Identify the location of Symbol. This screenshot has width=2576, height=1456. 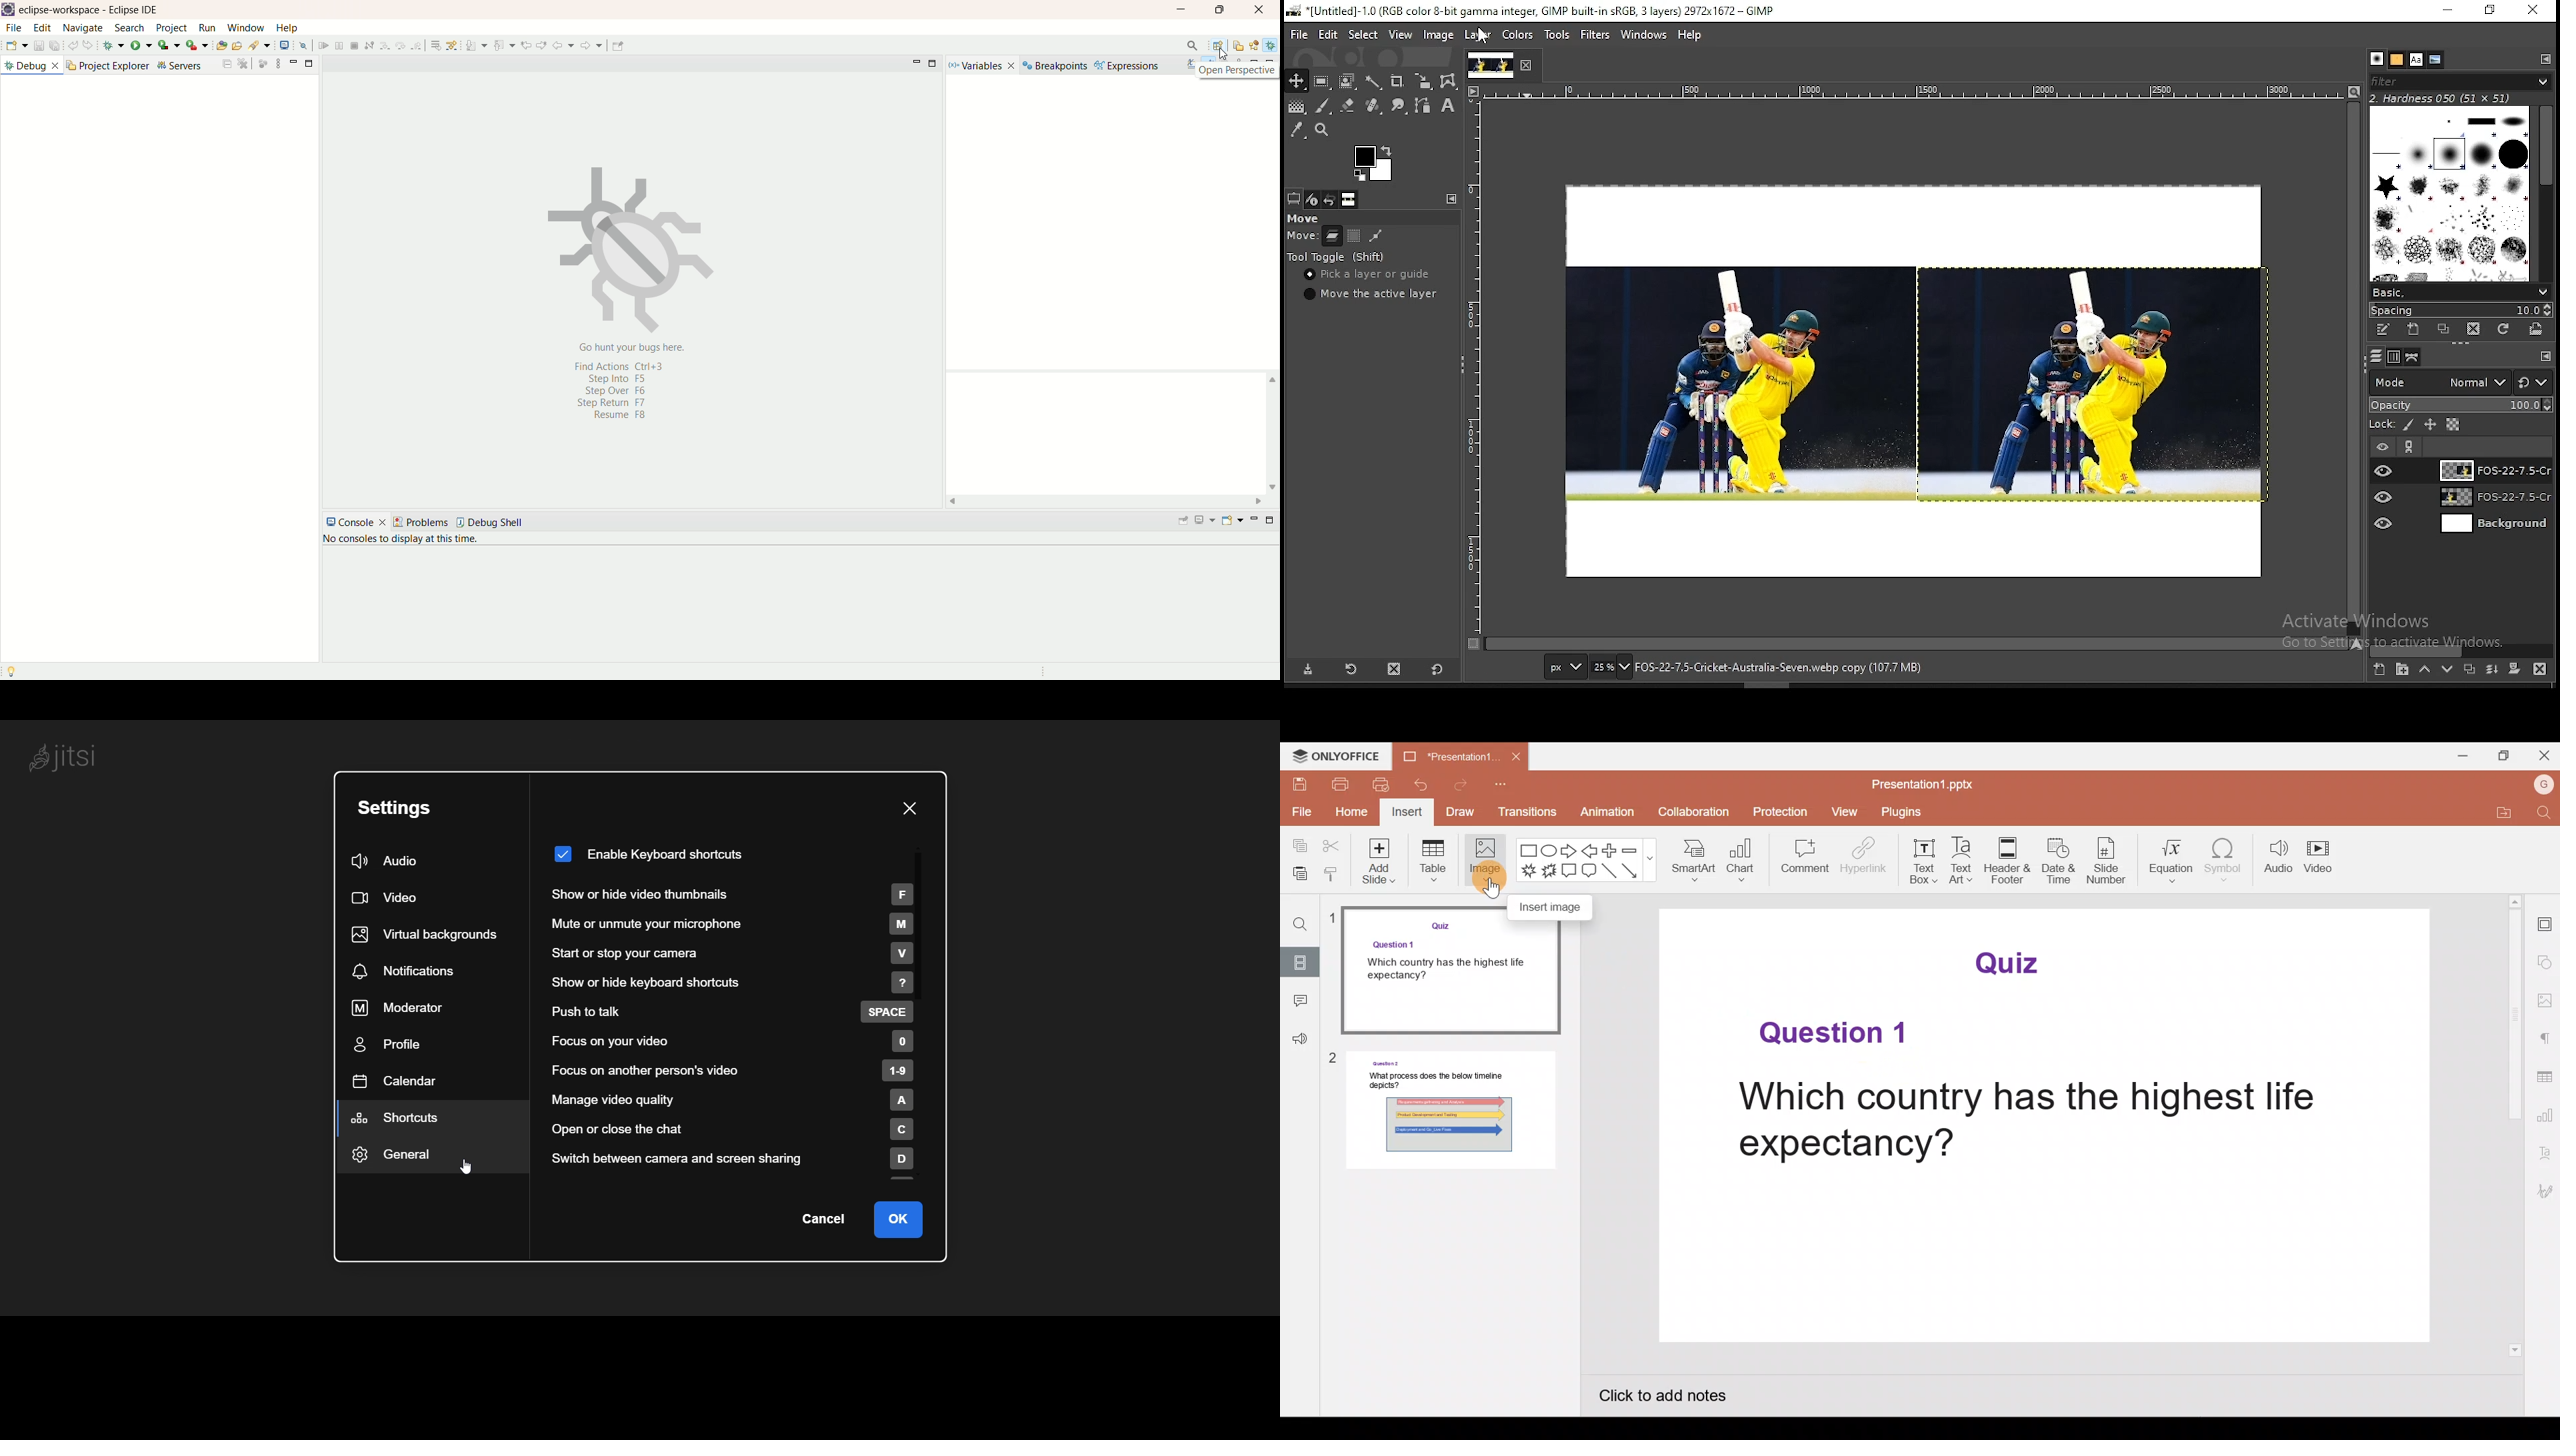
(2227, 859).